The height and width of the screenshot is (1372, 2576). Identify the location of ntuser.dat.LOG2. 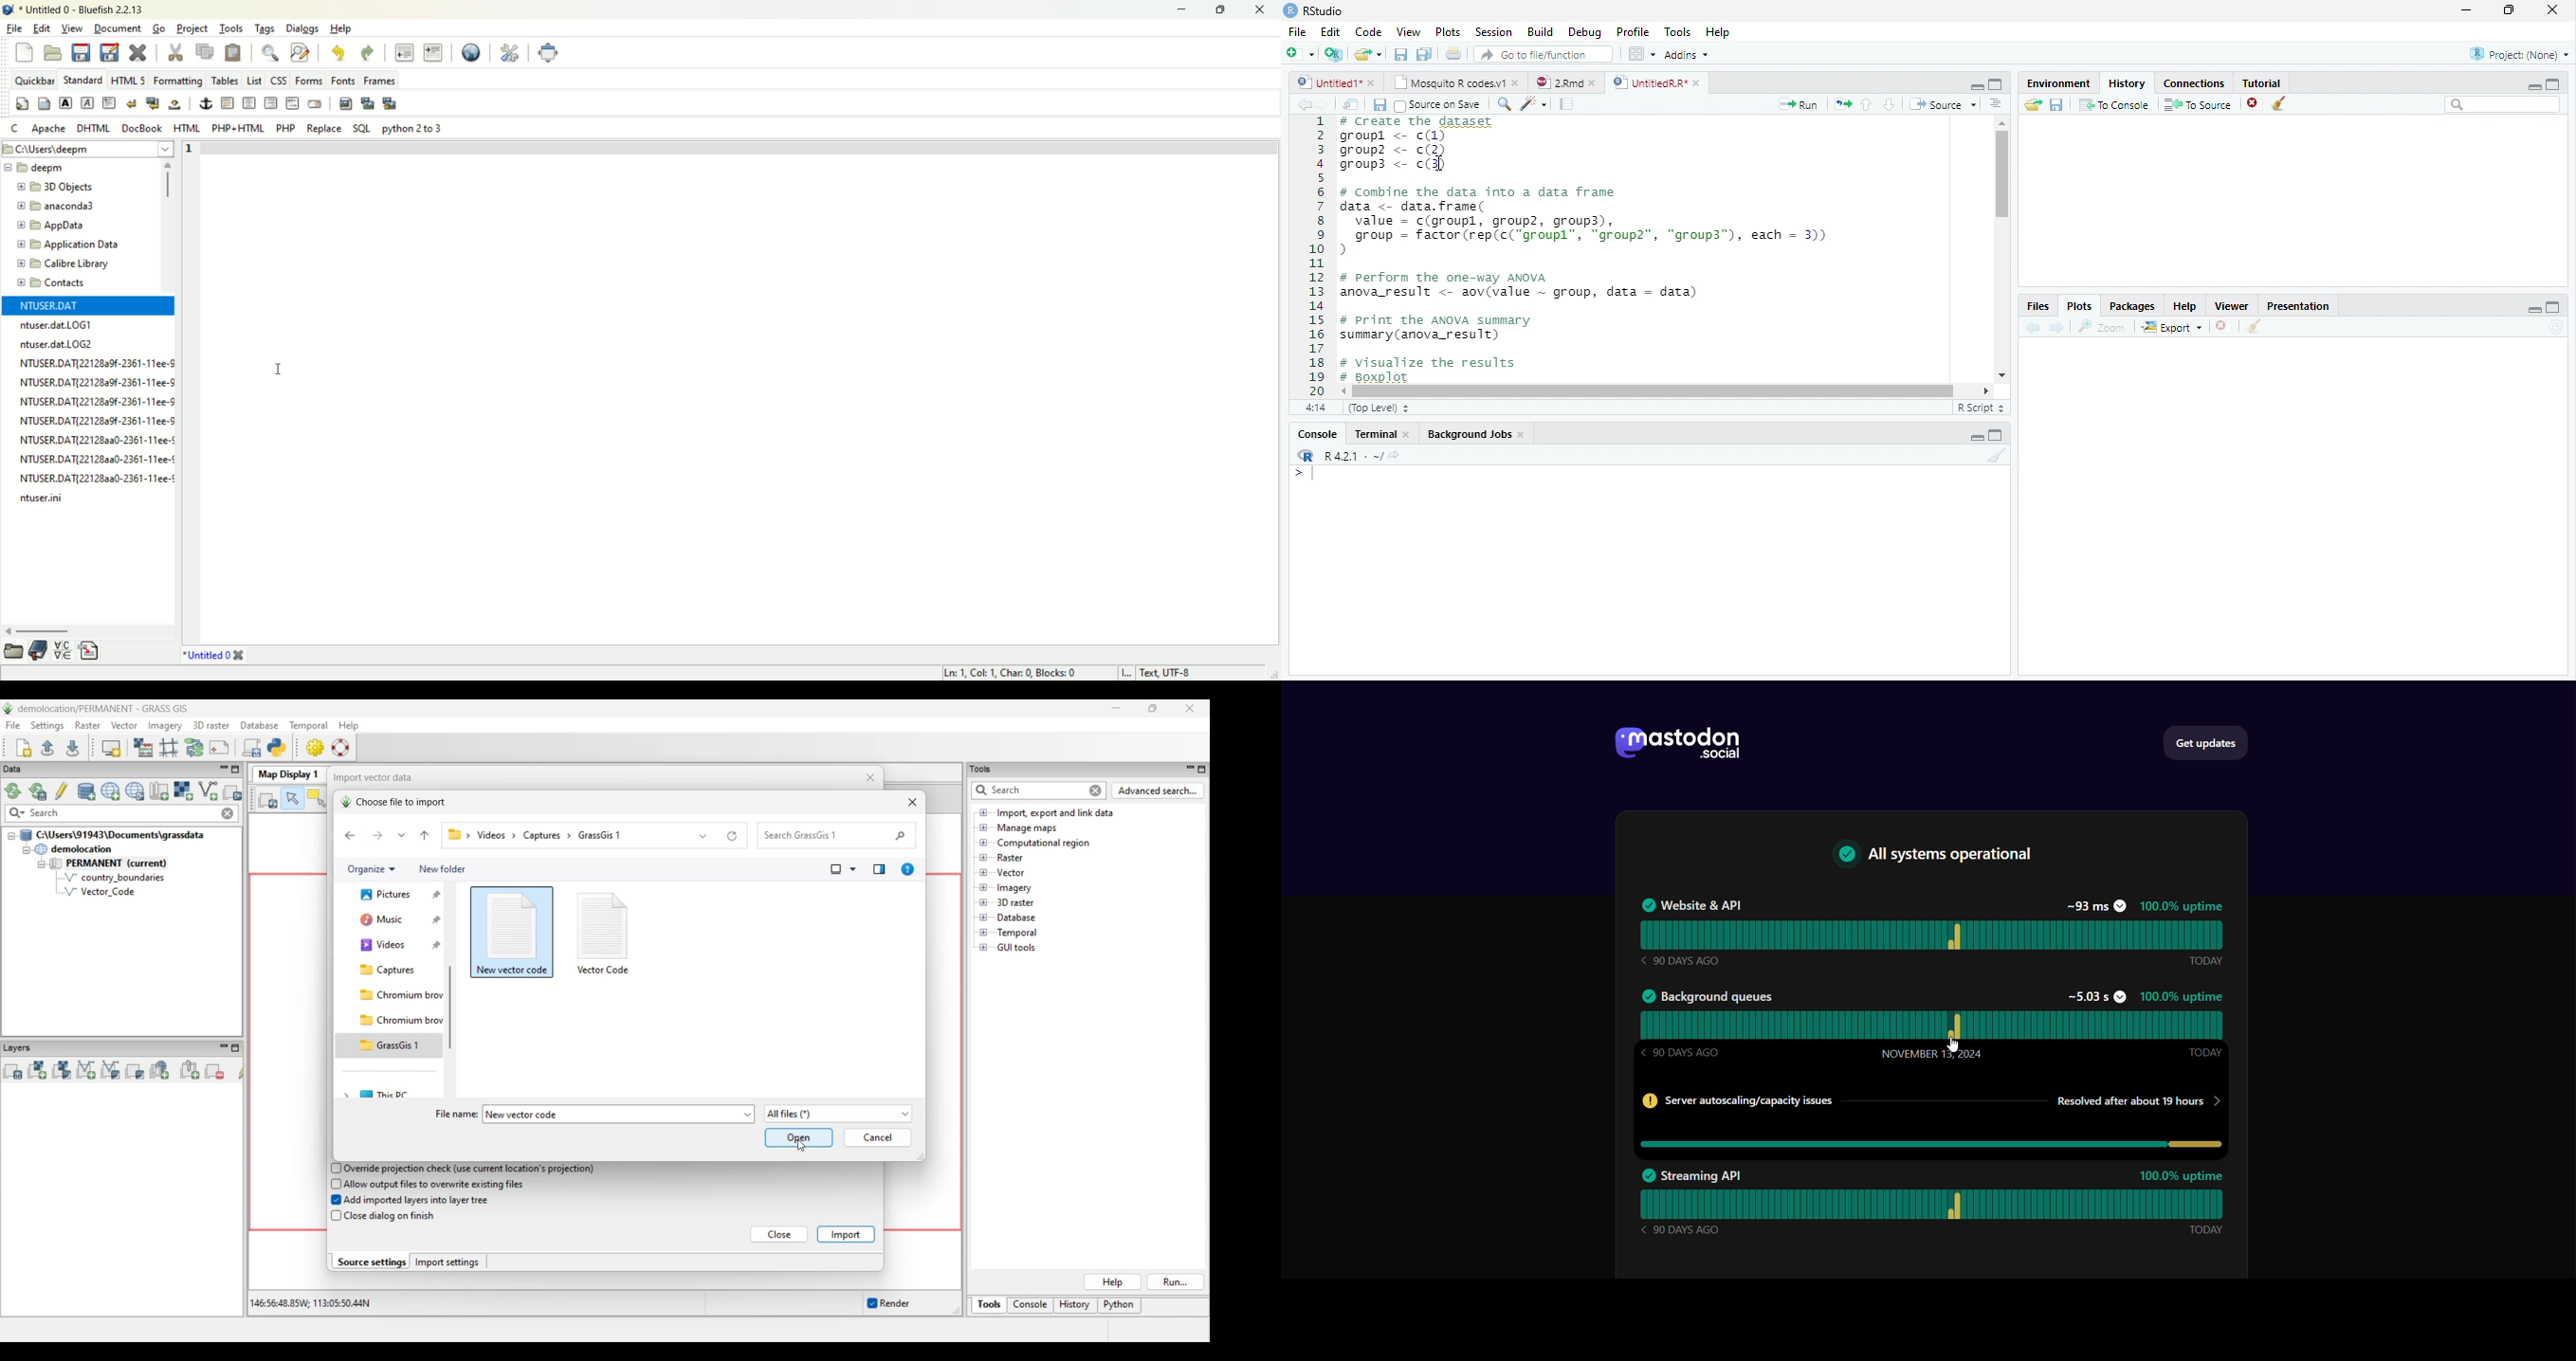
(57, 343).